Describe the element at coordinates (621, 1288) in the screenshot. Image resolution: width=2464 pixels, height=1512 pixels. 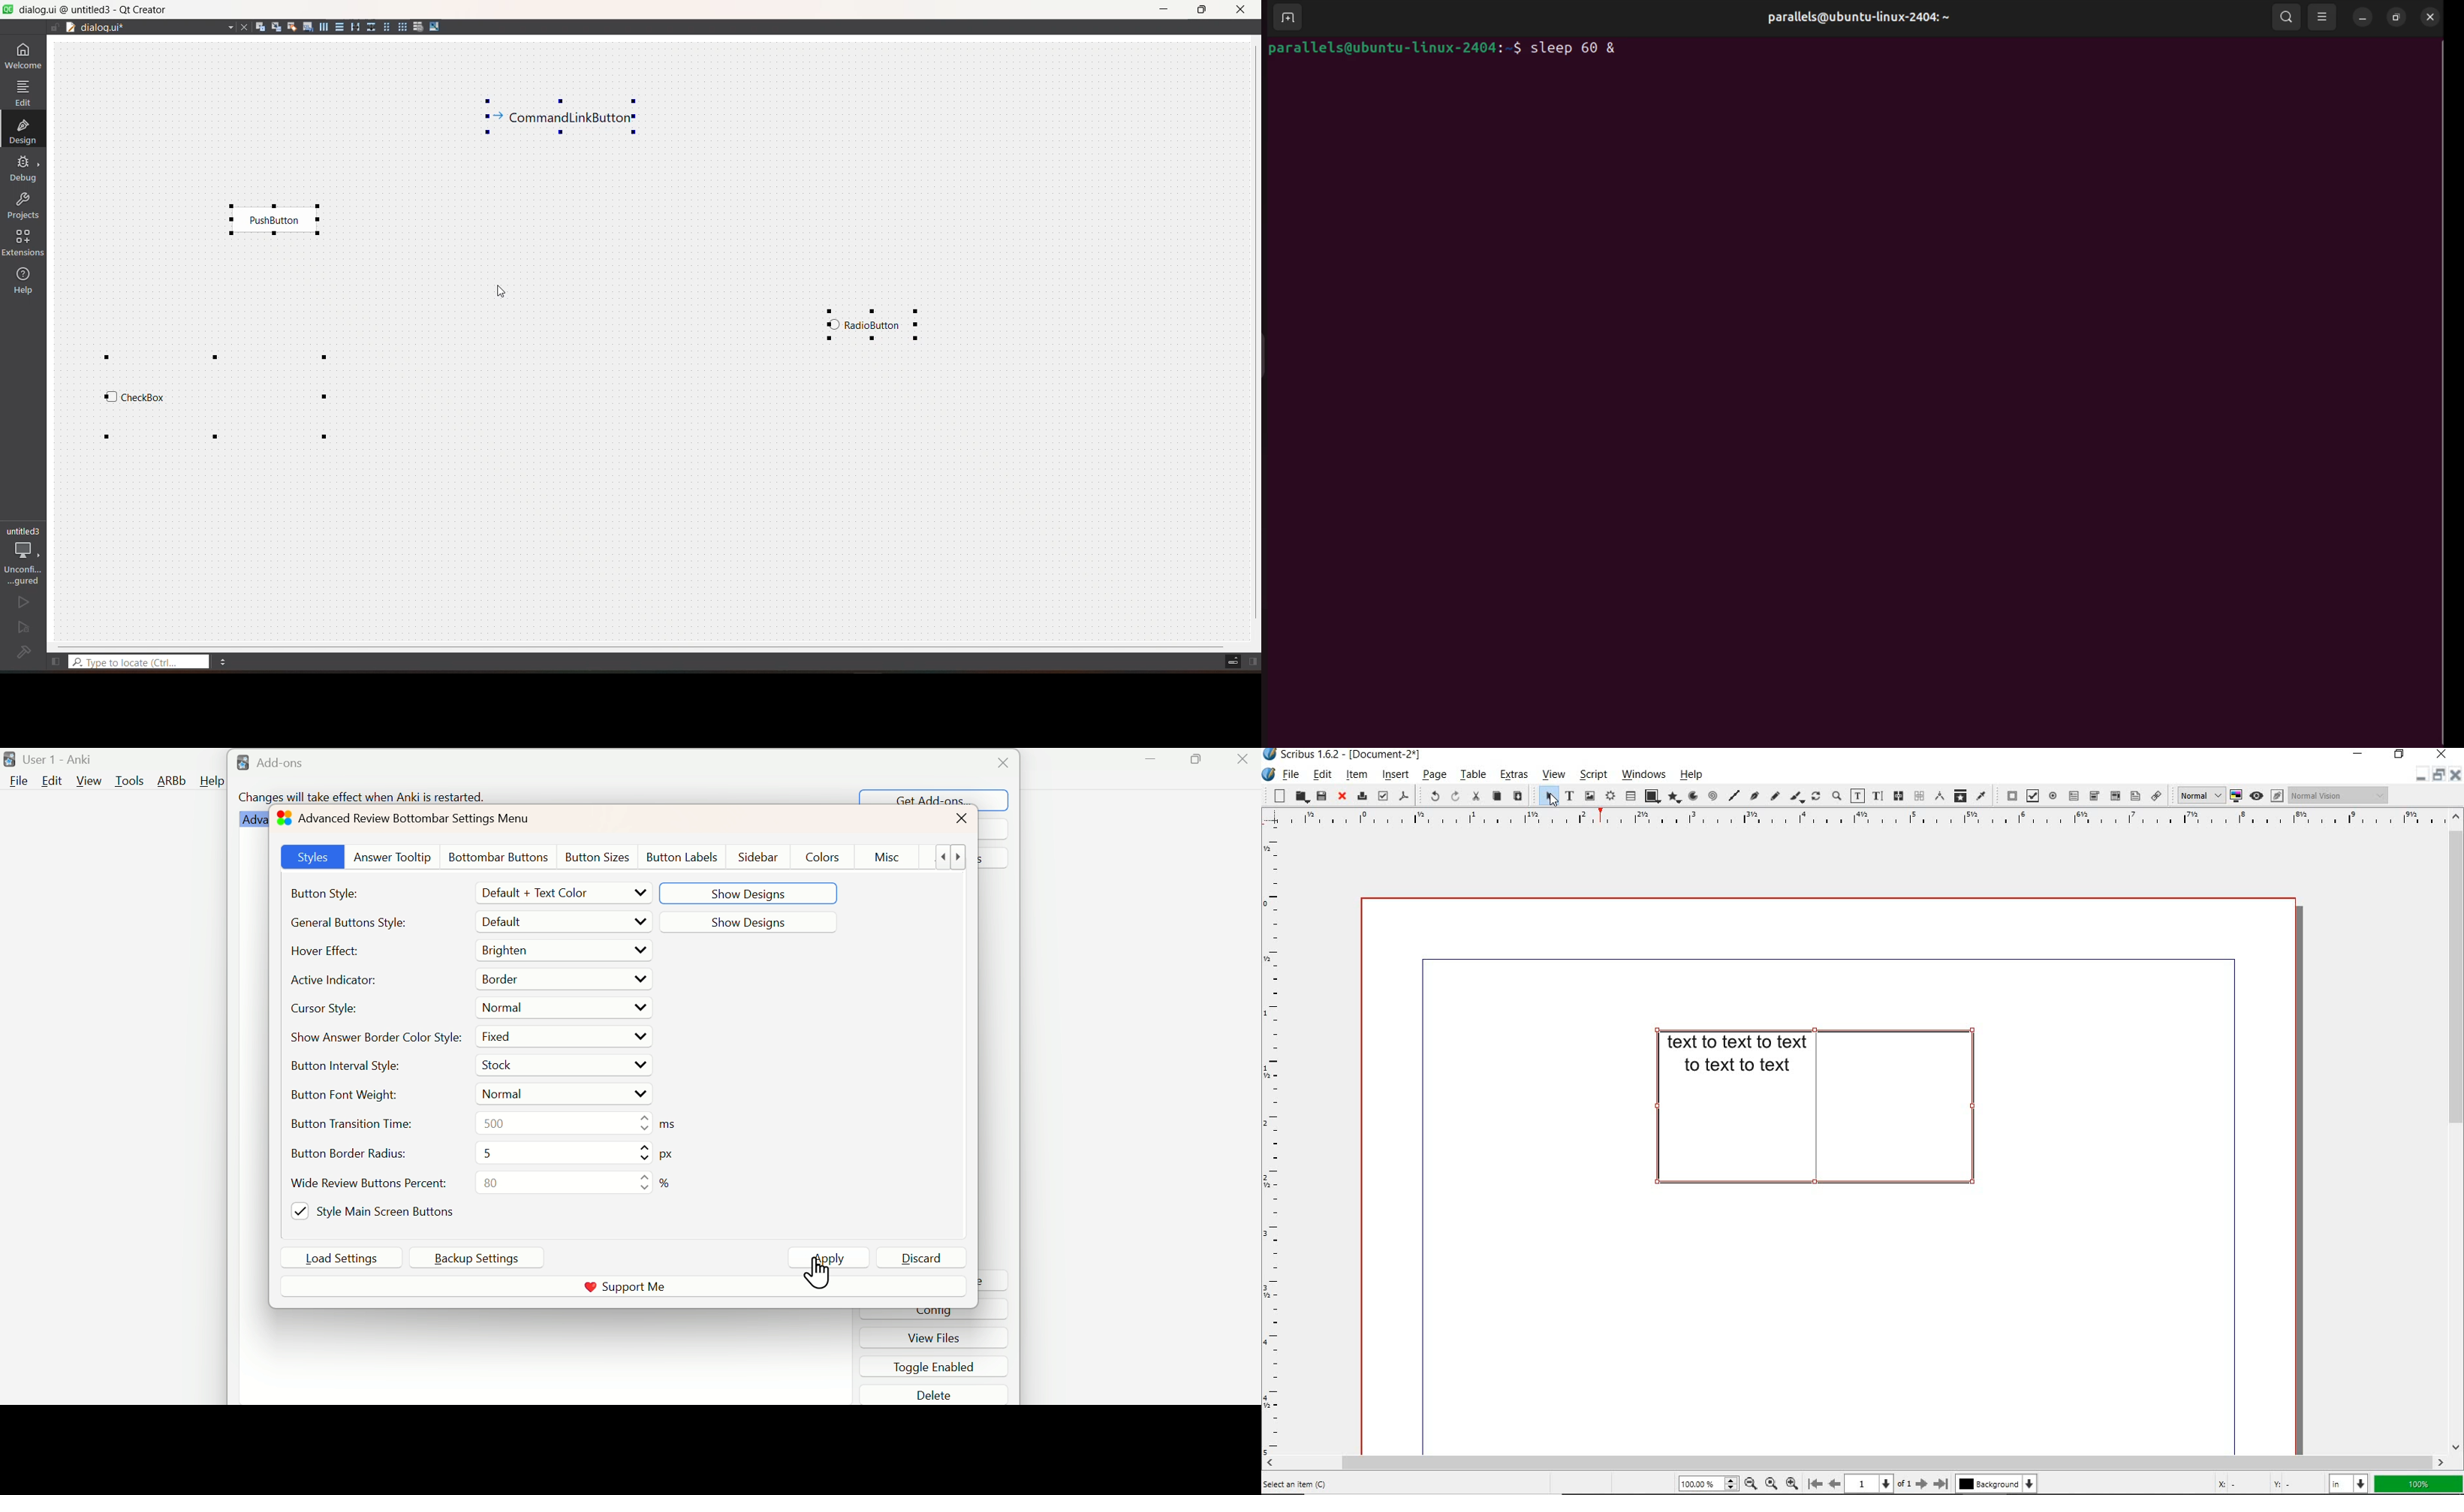
I see `Support me` at that location.